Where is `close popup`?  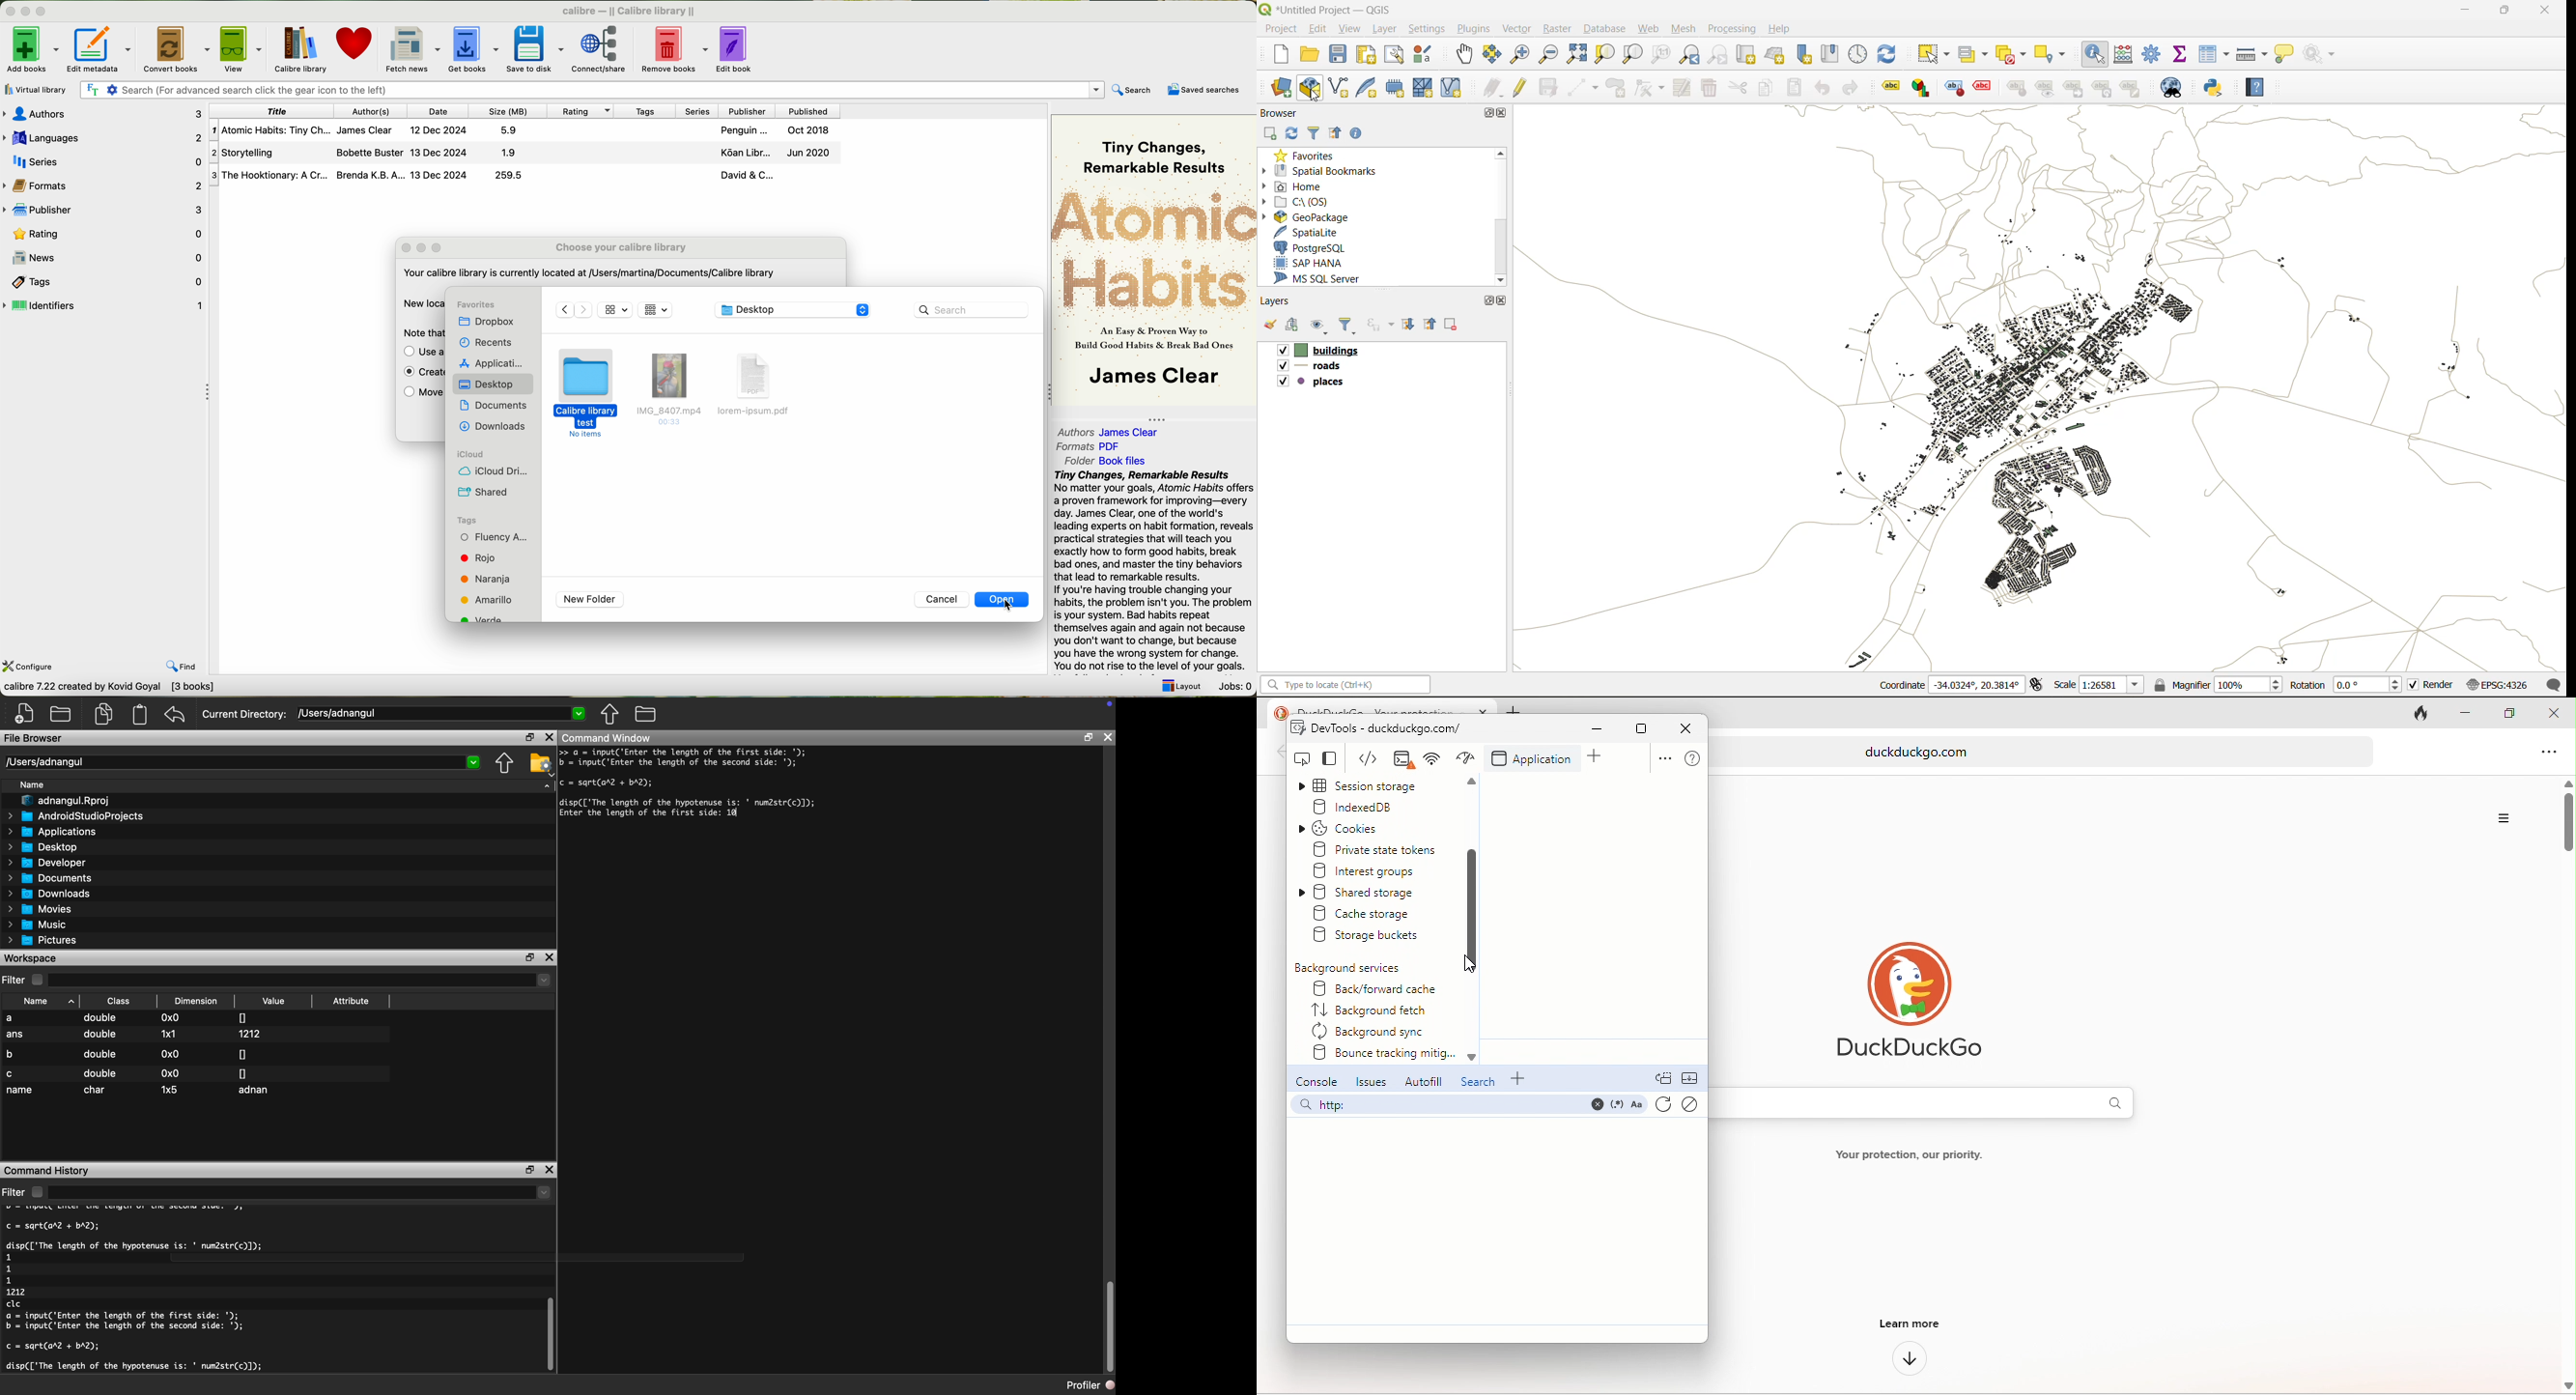
close popup is located at coordinates (407, 248).